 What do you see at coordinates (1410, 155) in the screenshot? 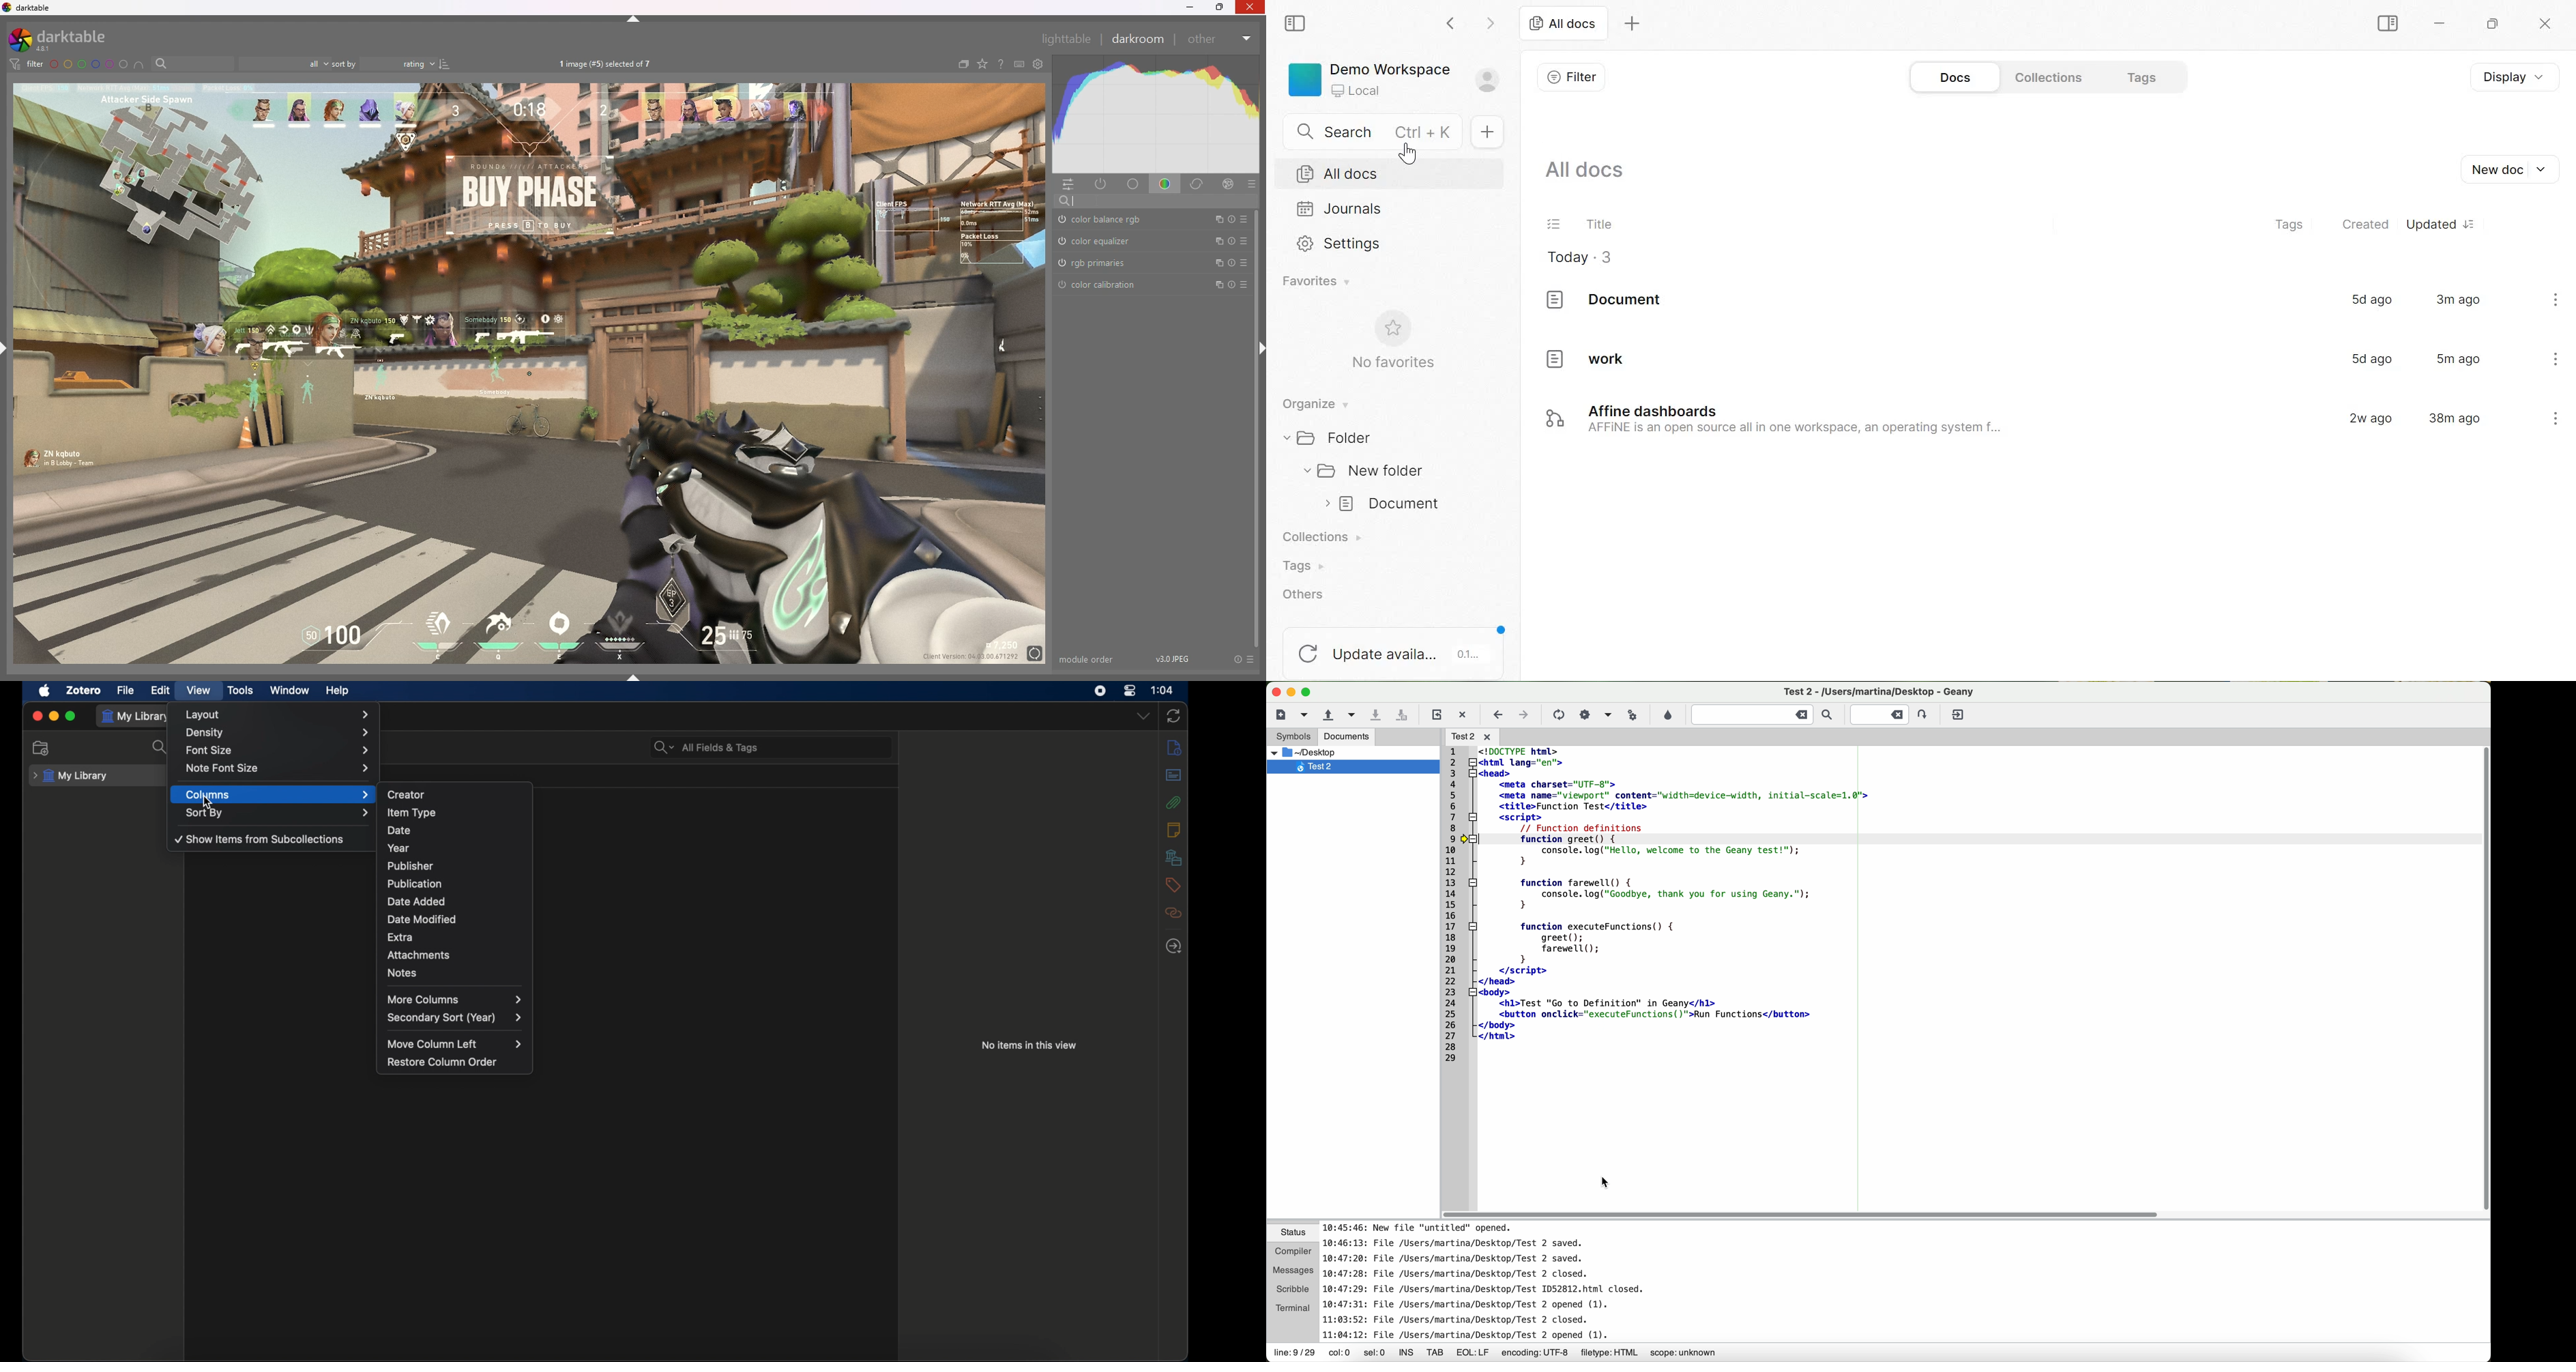
I see `cursor` at bounding box center [1410, 155].